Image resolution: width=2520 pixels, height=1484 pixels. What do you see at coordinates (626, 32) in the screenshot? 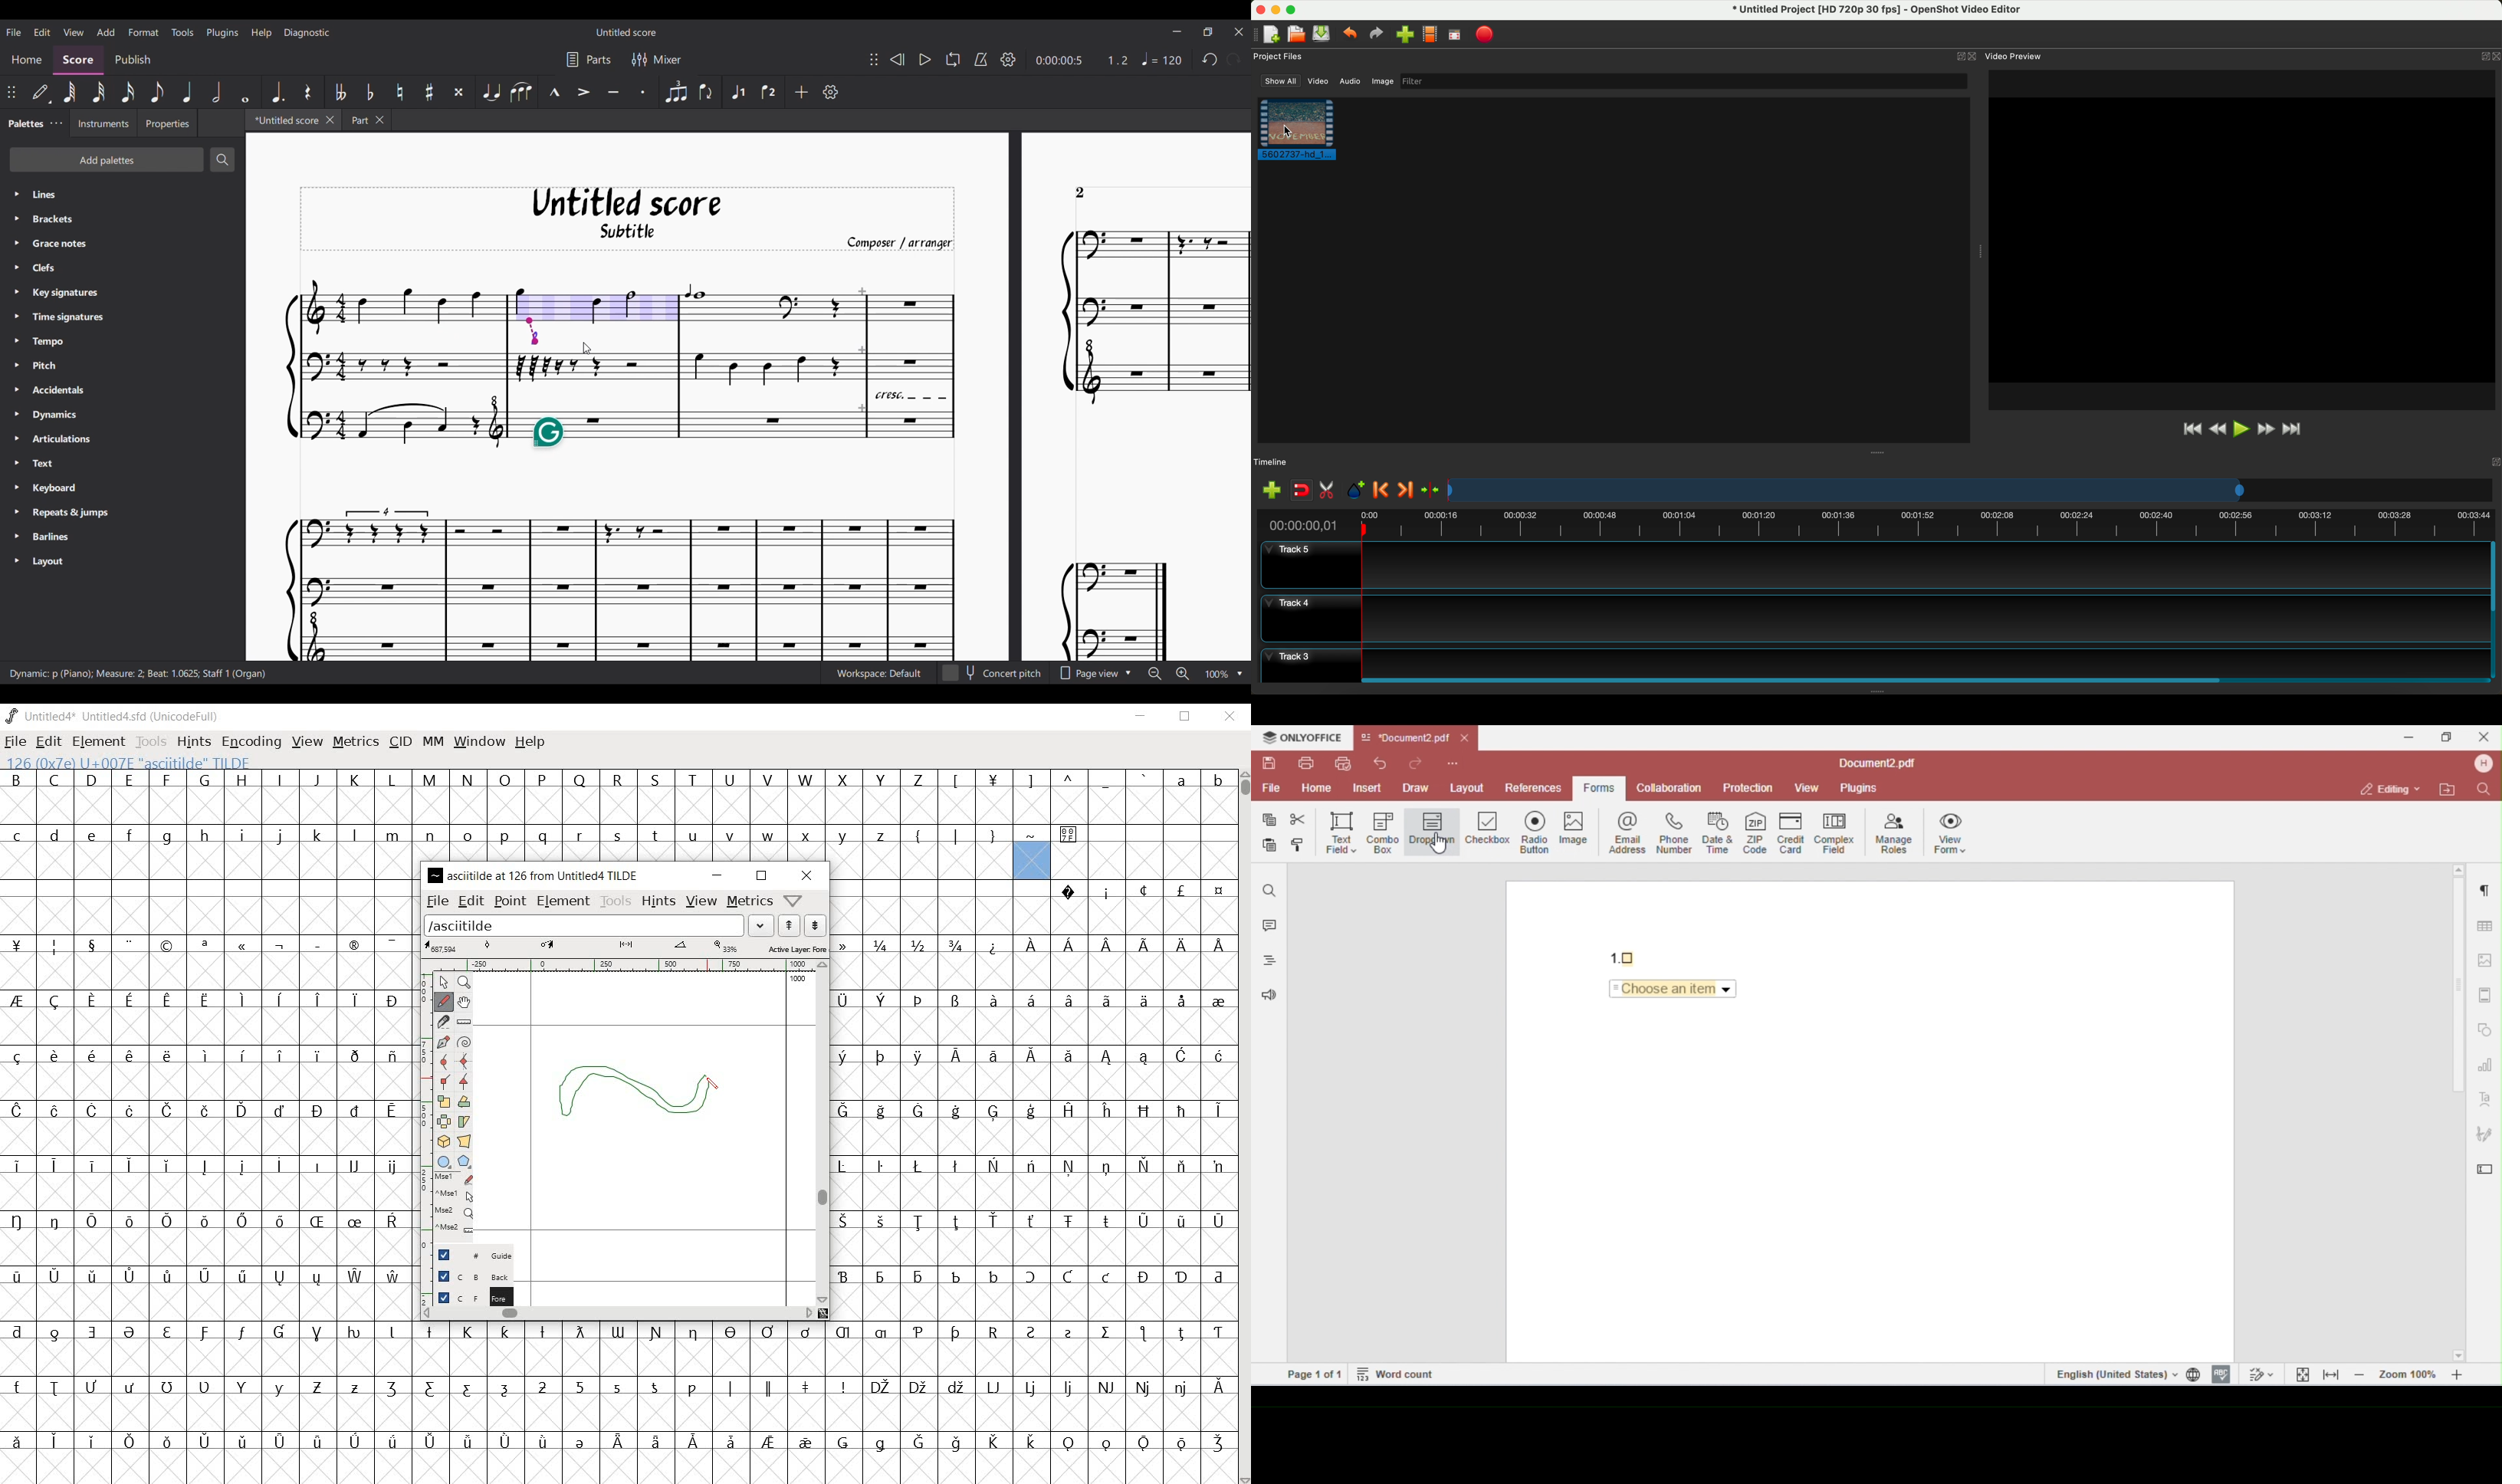
I see `Score title` at bounding box center [626, 32].